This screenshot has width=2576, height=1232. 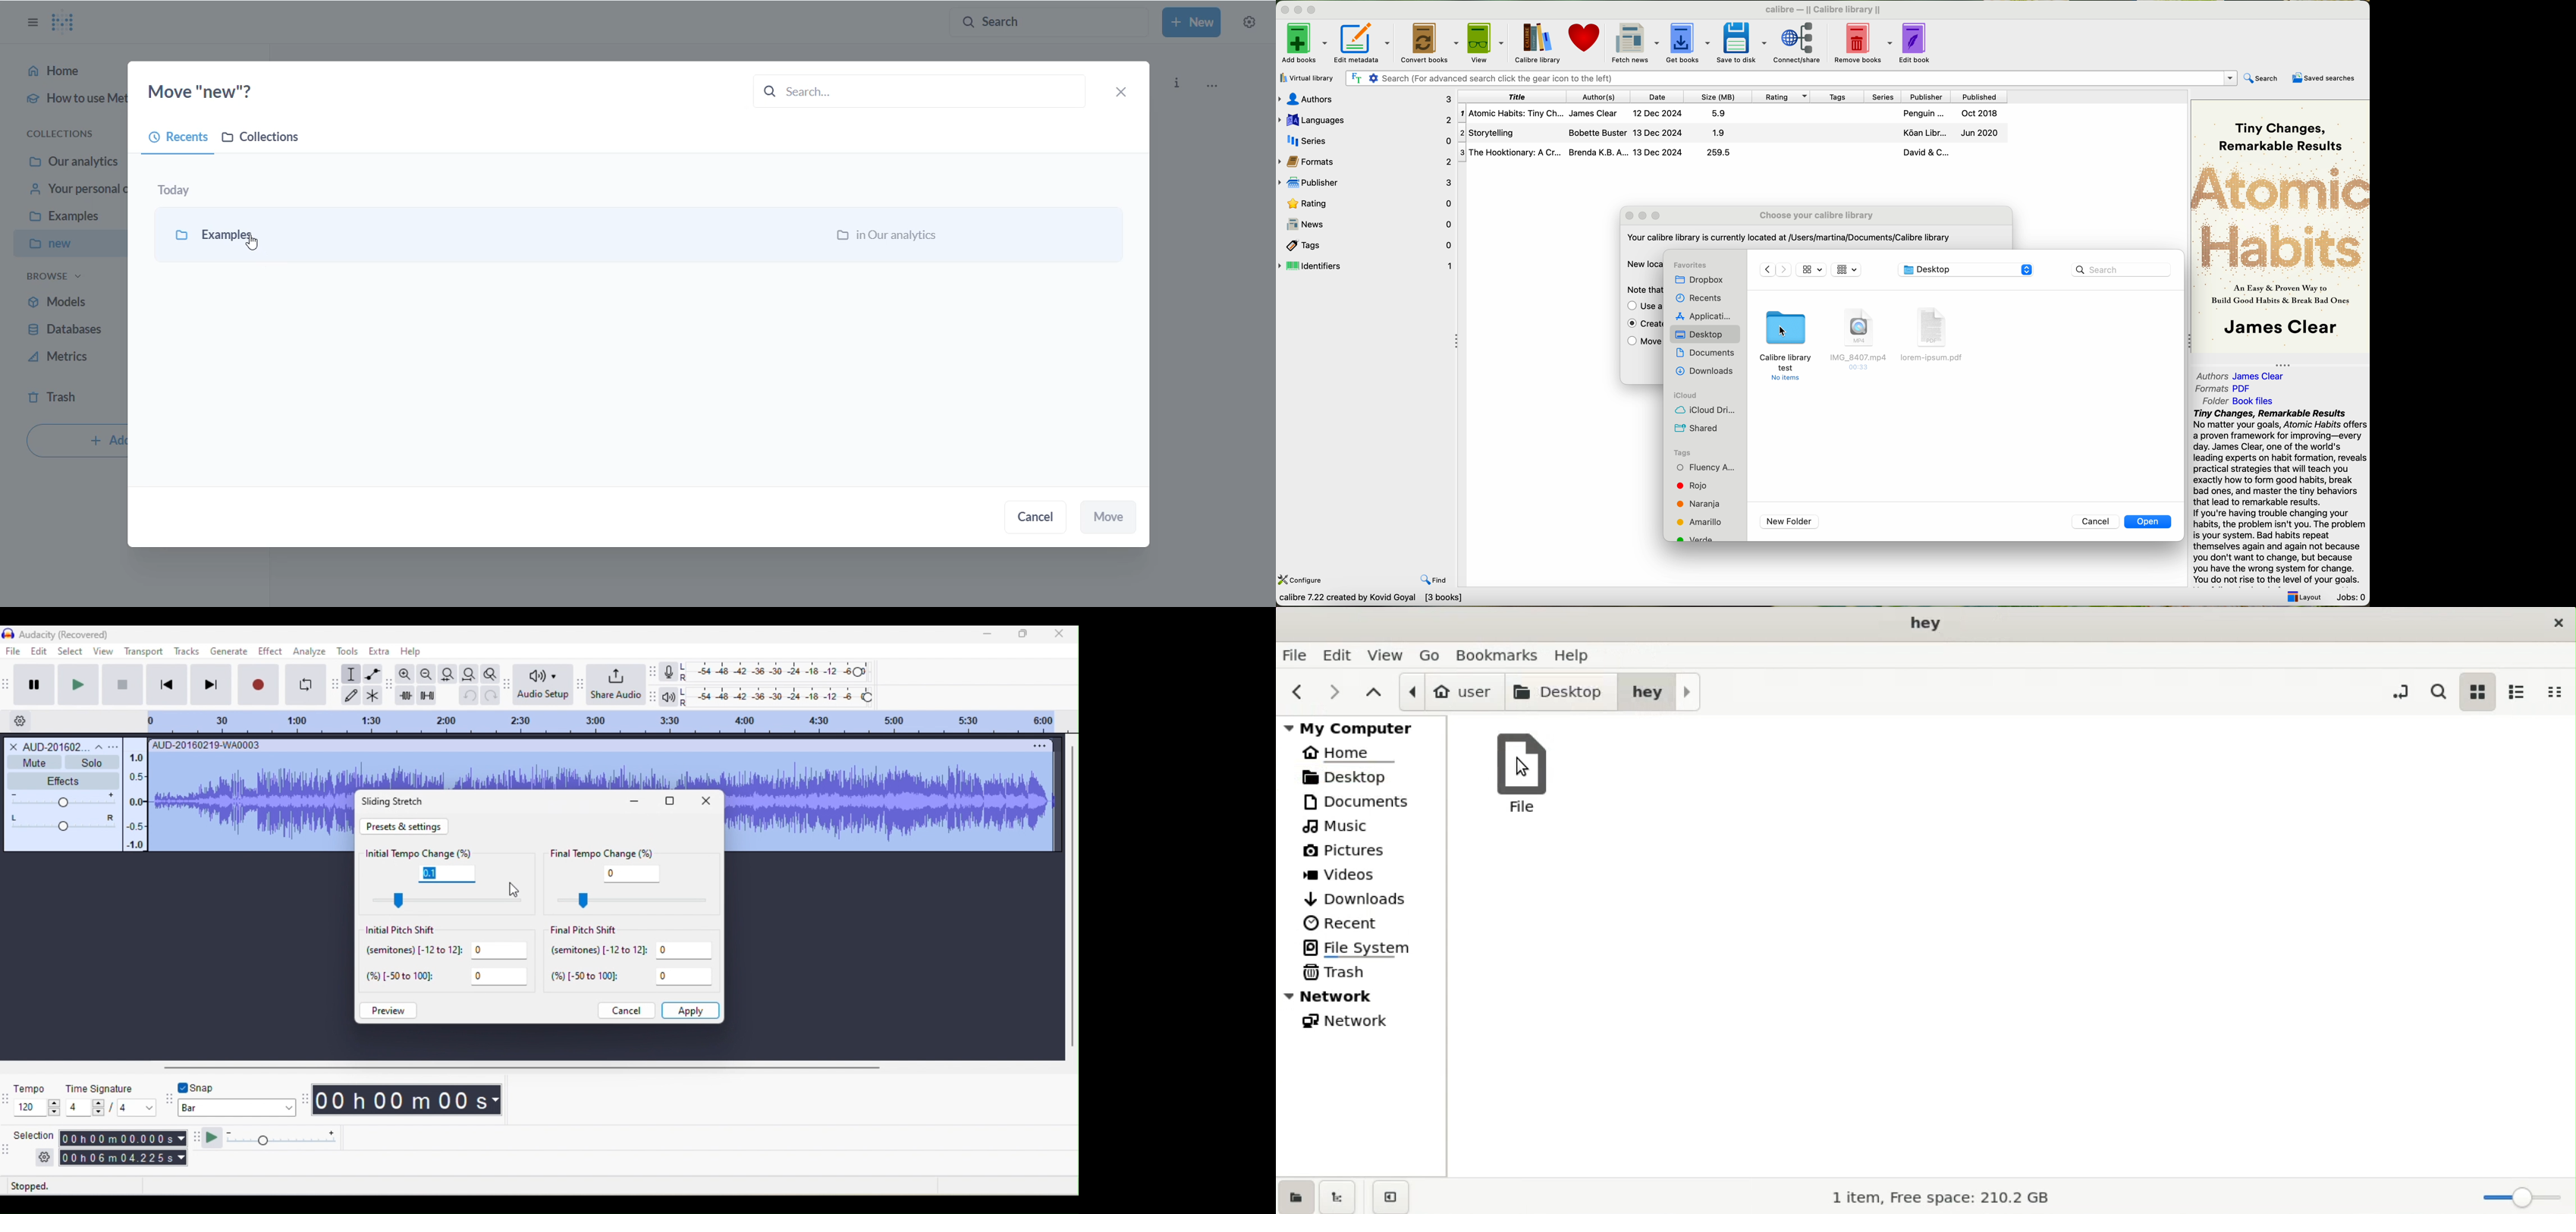 What do you see at coordinates (254, 242) in the screenshot?
I see `CURSOR` at bounding box center [254, 242].